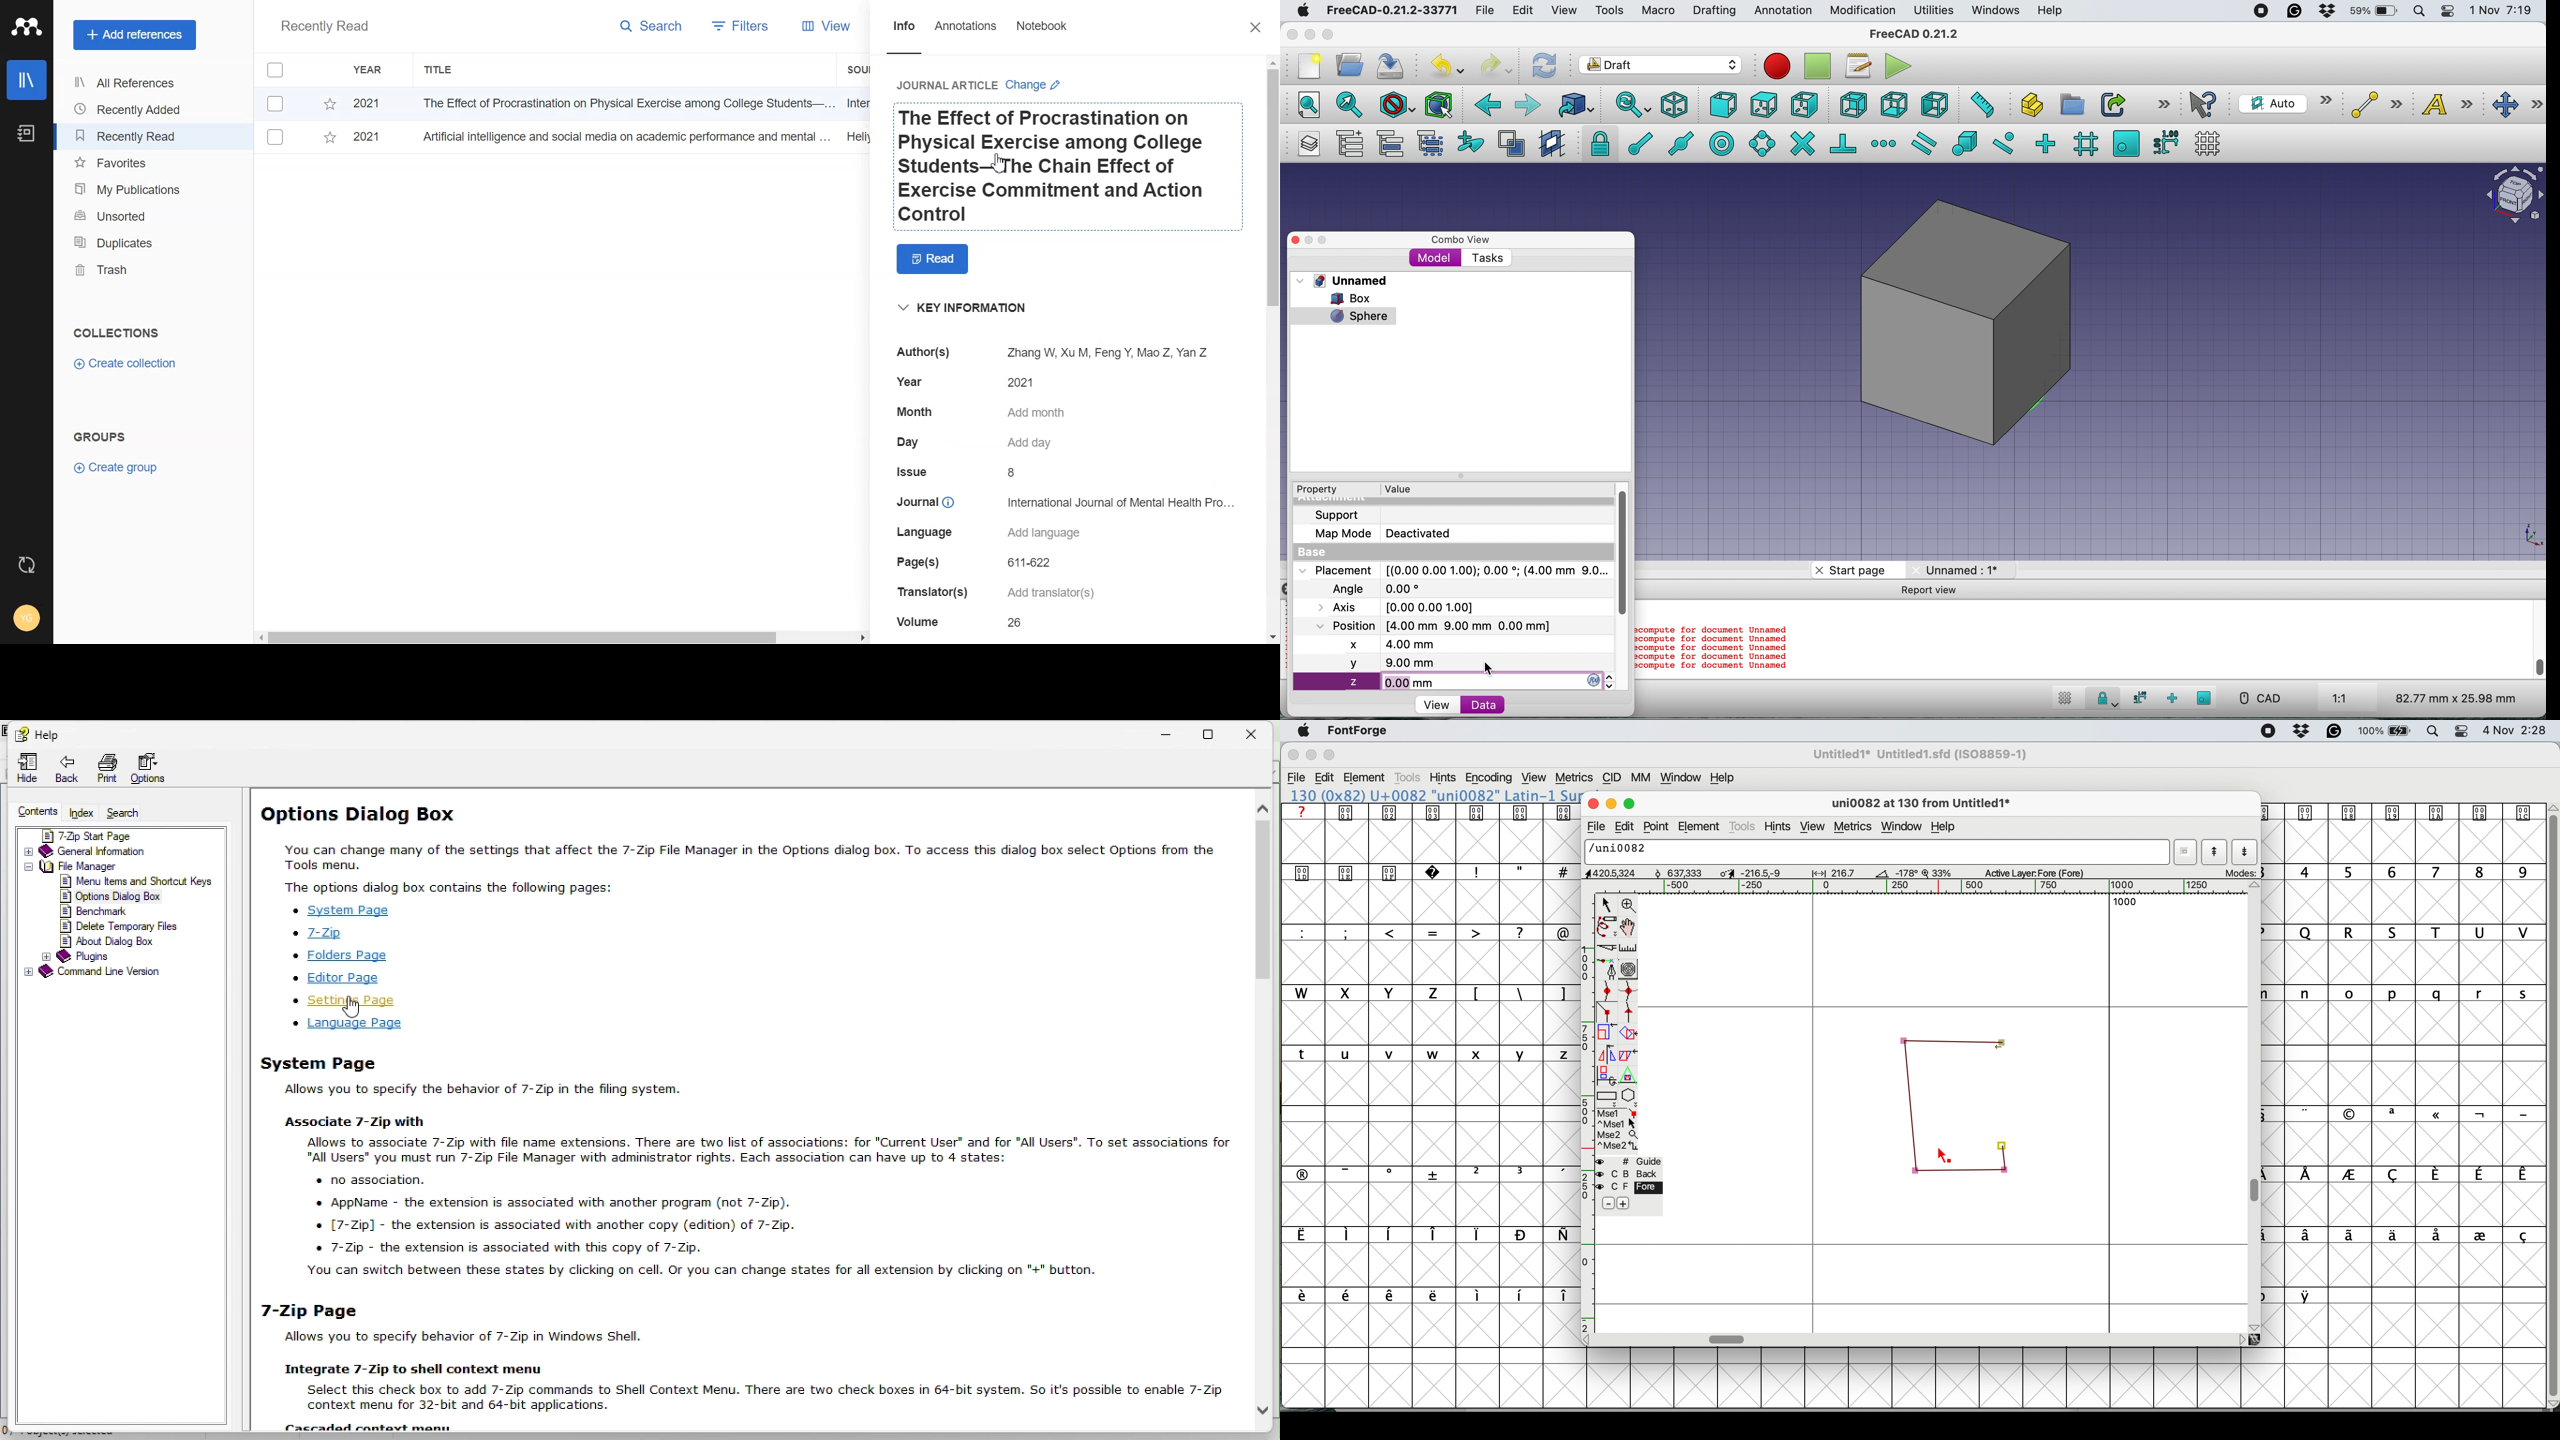 This screenshot has width=2576, height=1456. Describe the element at coordinates (2006, 1163) in the screenshot. I see `corner points connected` at that location.